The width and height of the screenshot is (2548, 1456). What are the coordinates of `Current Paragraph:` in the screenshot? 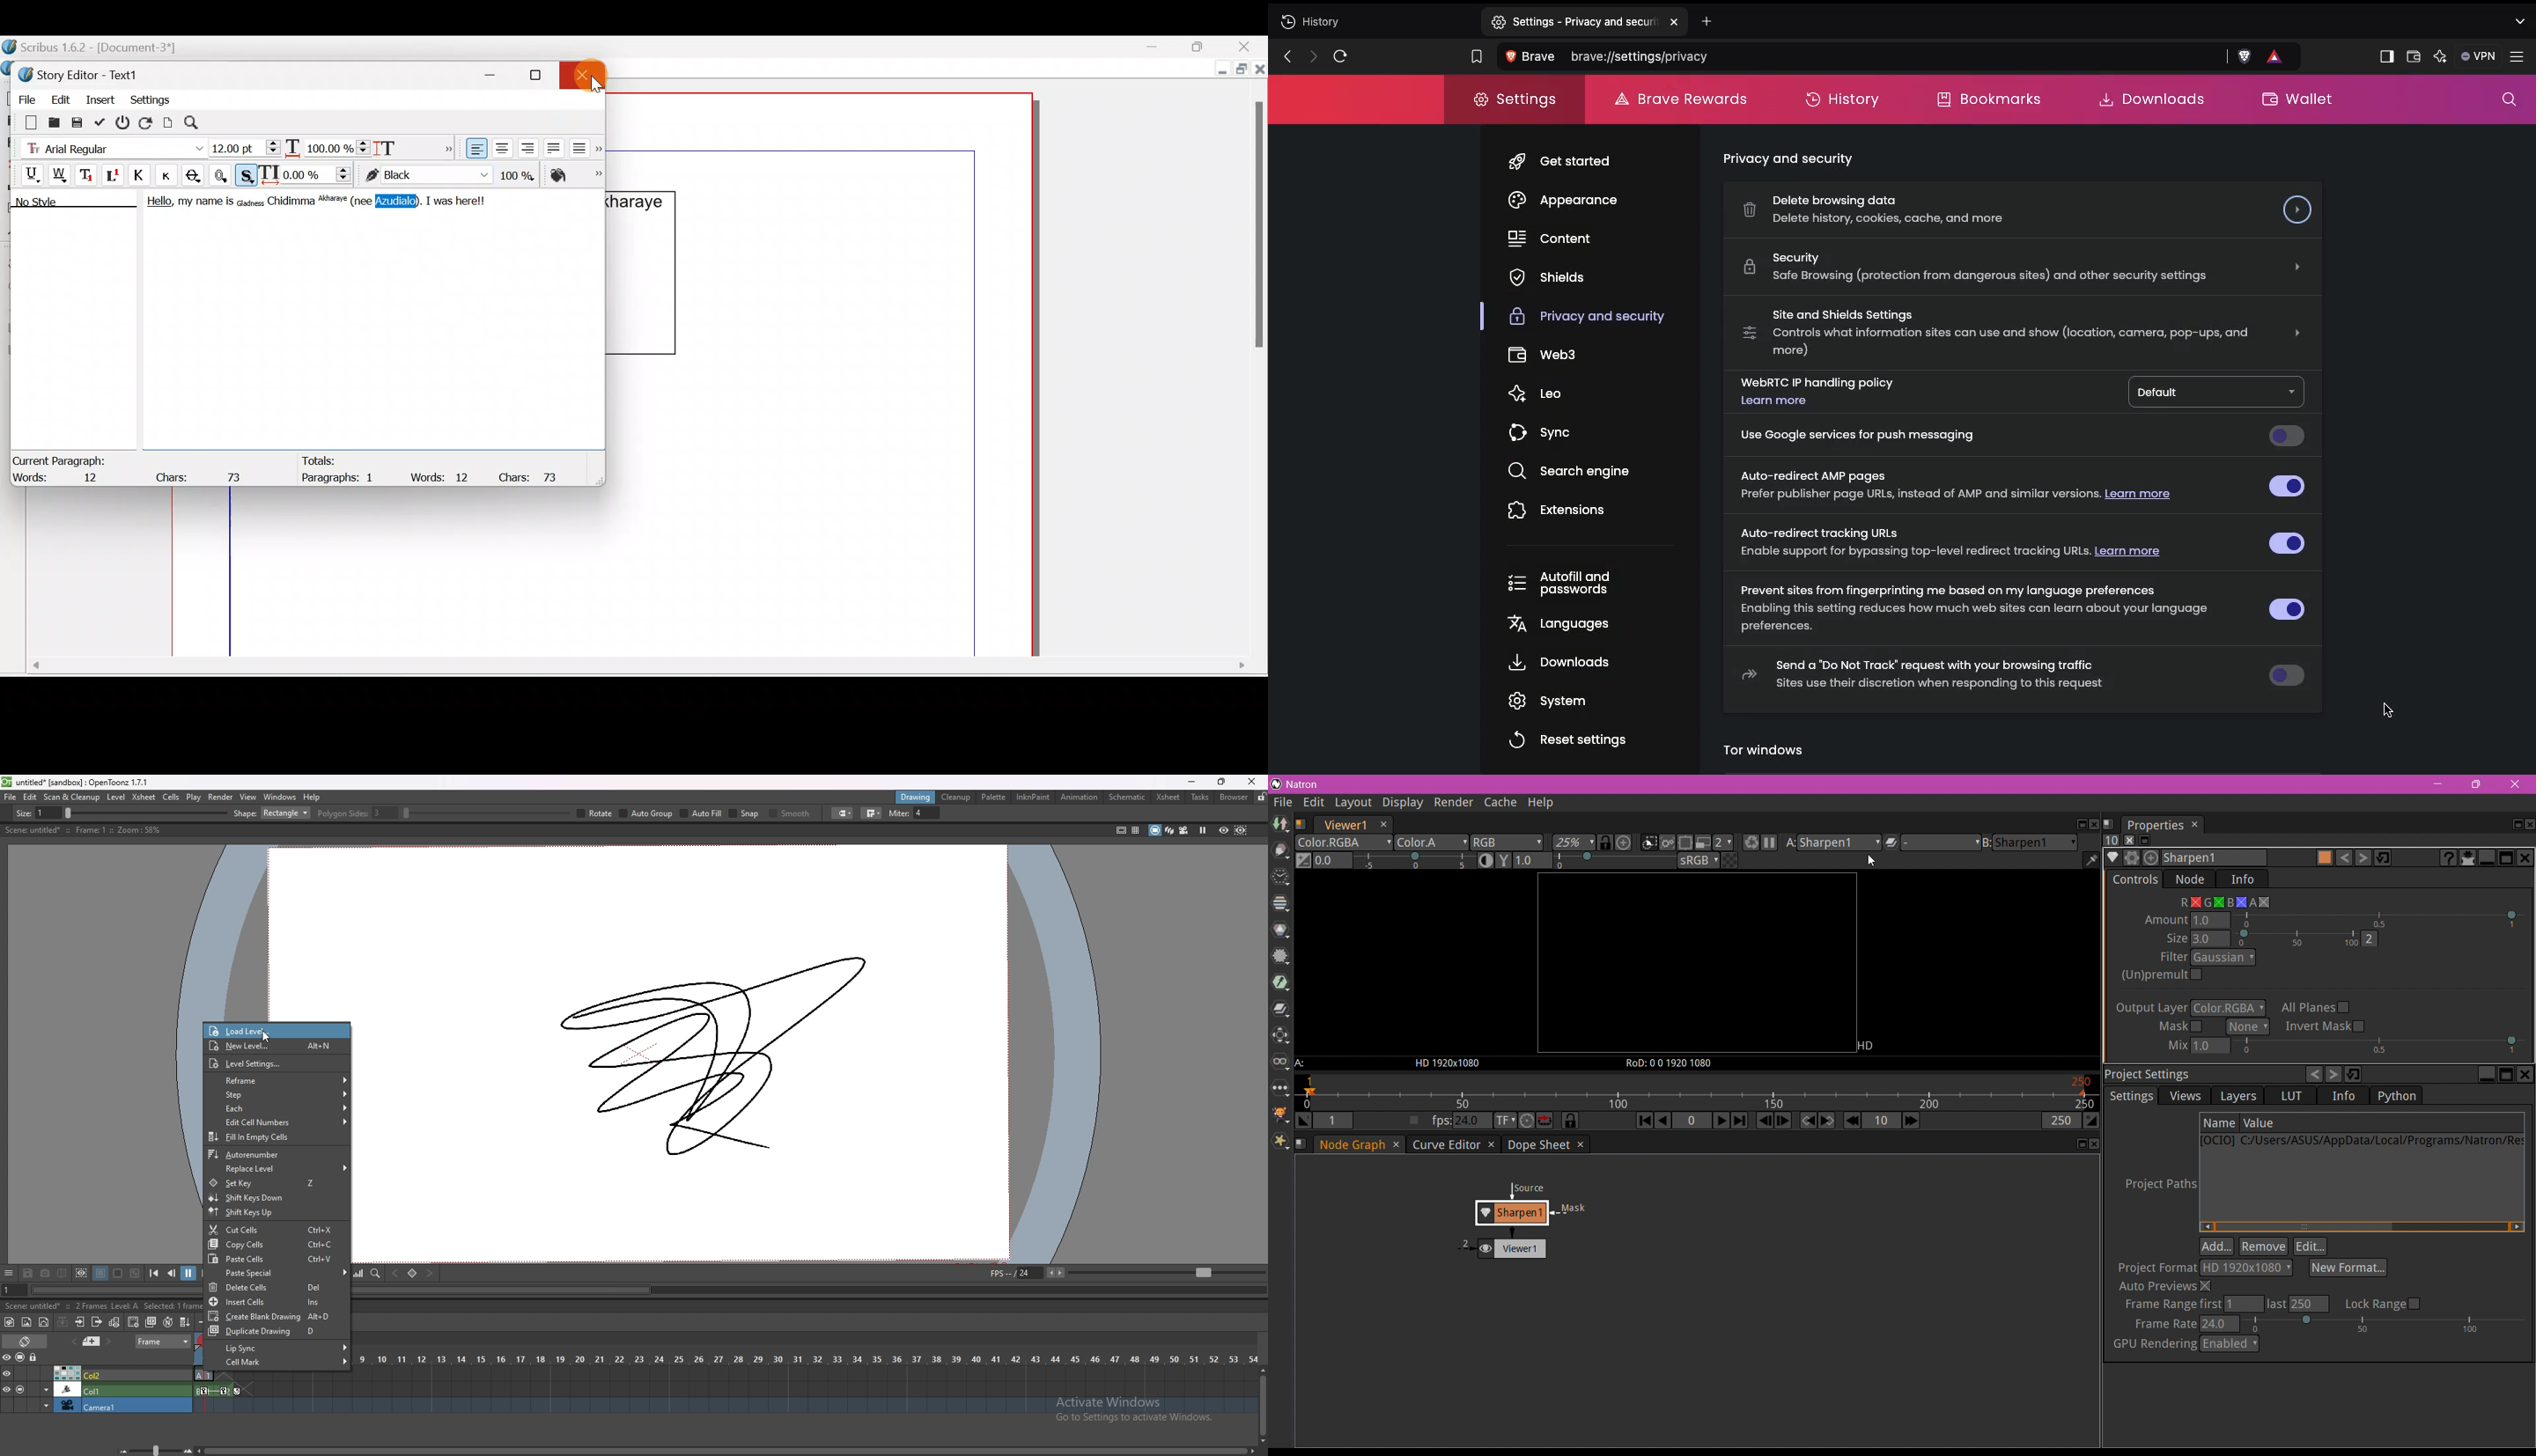 It's located at (61, 459).